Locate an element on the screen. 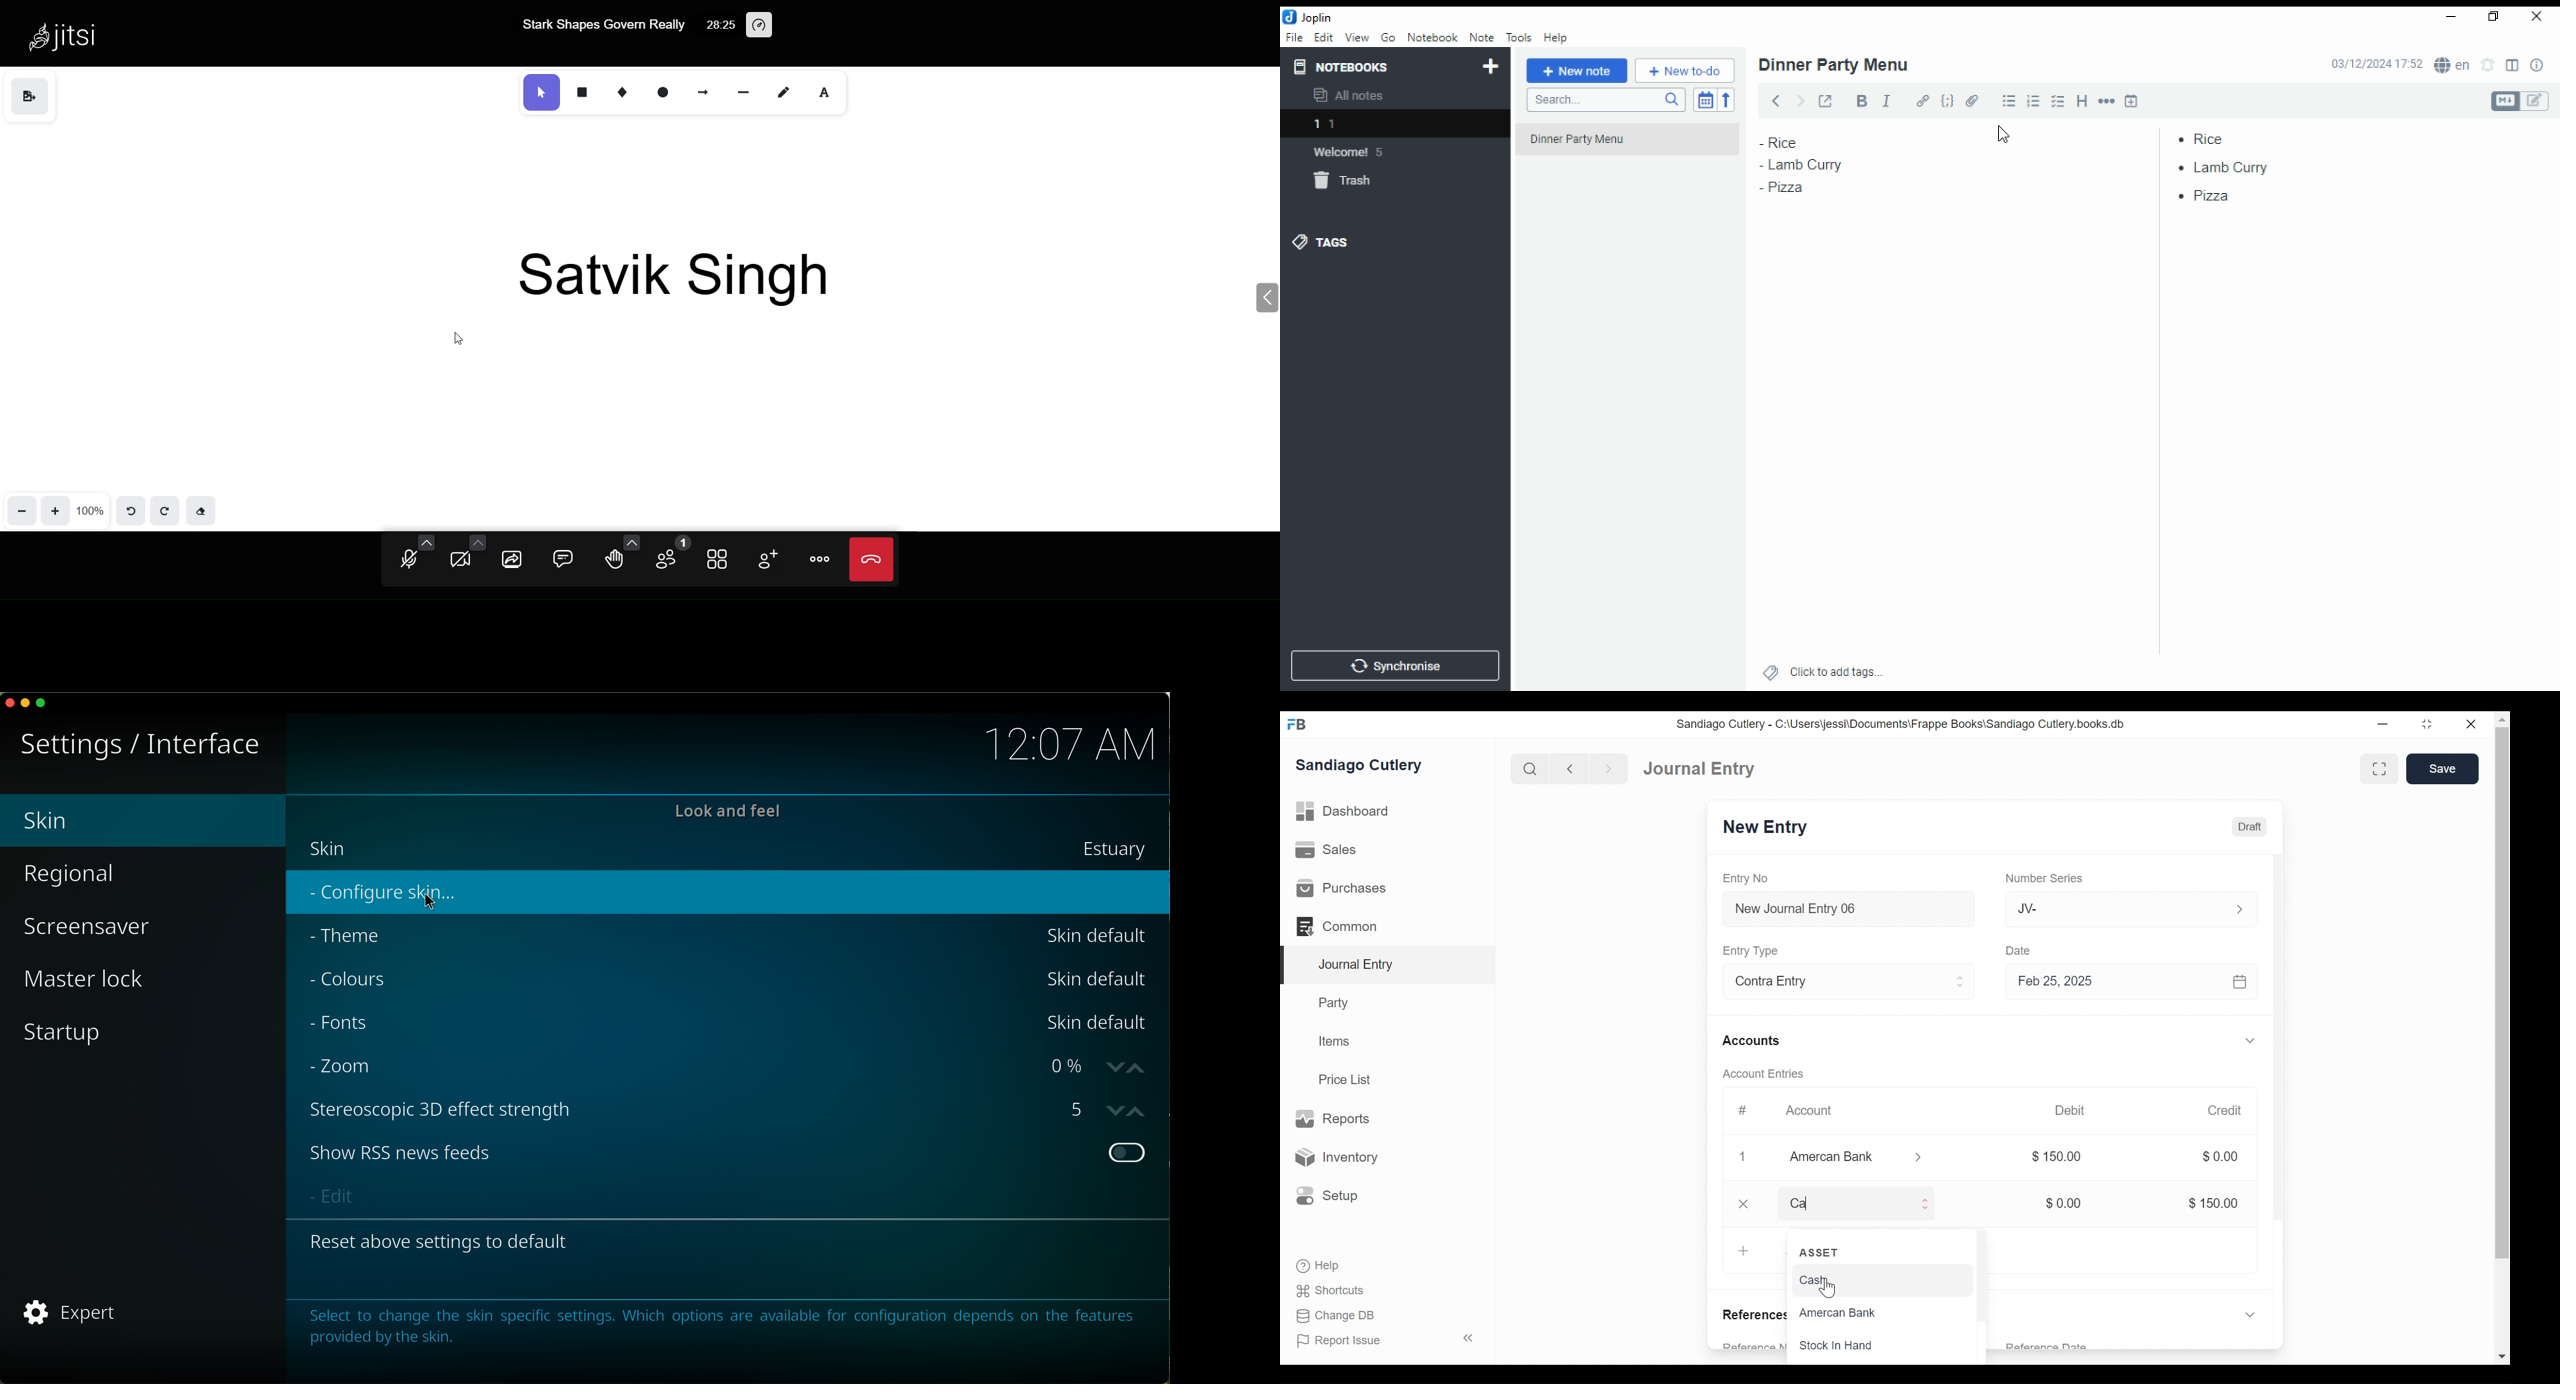 This screenshot has width=2576, height=1400. # is located at coordinates (1744, 1110).